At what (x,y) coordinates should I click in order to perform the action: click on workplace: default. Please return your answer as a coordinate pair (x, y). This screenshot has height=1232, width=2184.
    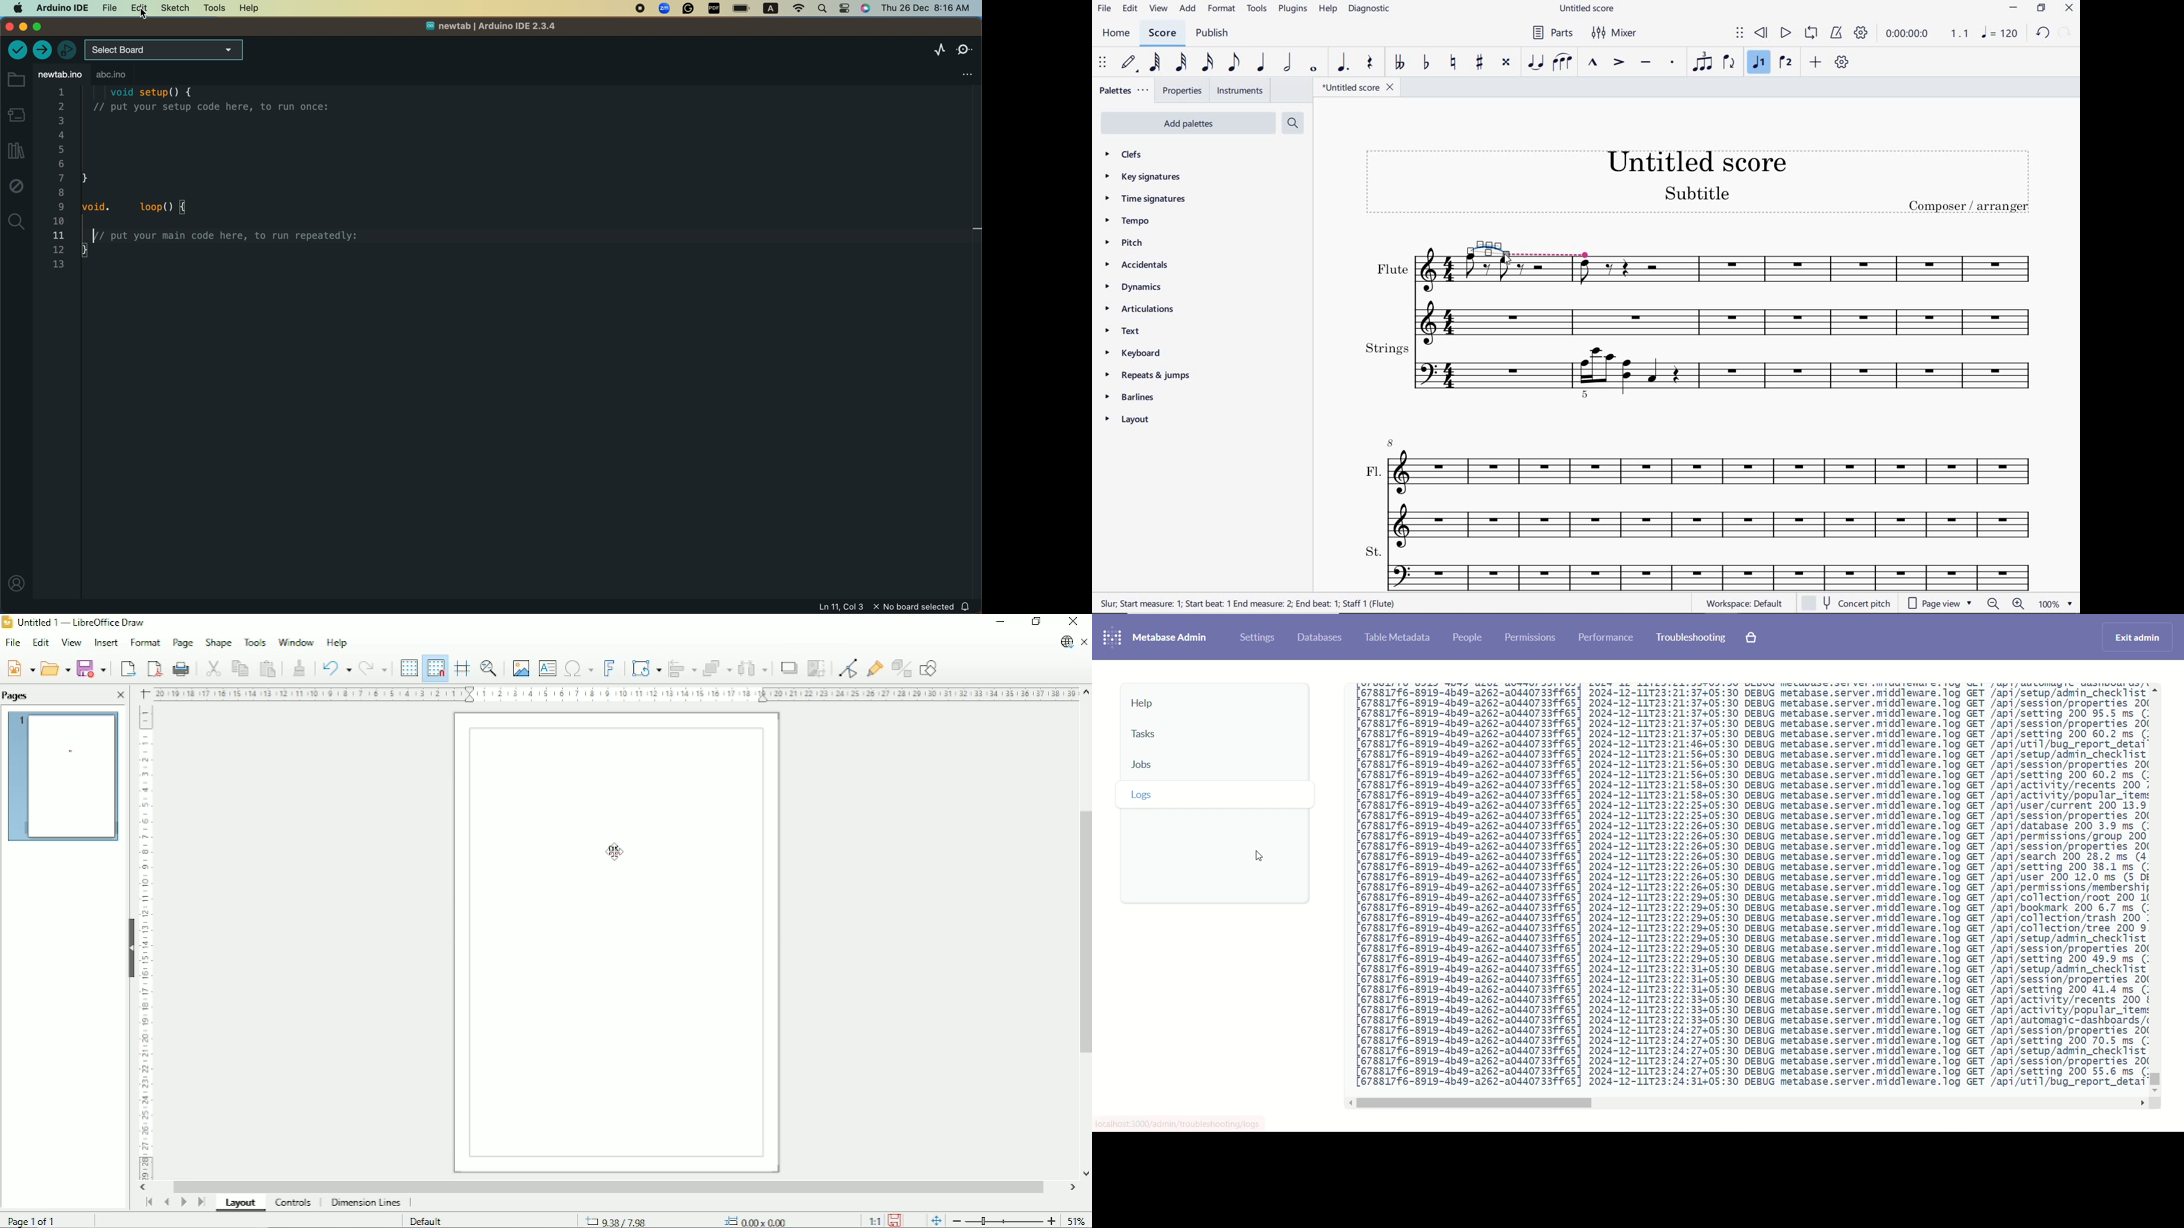
    Looking at the image, I should click on (1747, 605).